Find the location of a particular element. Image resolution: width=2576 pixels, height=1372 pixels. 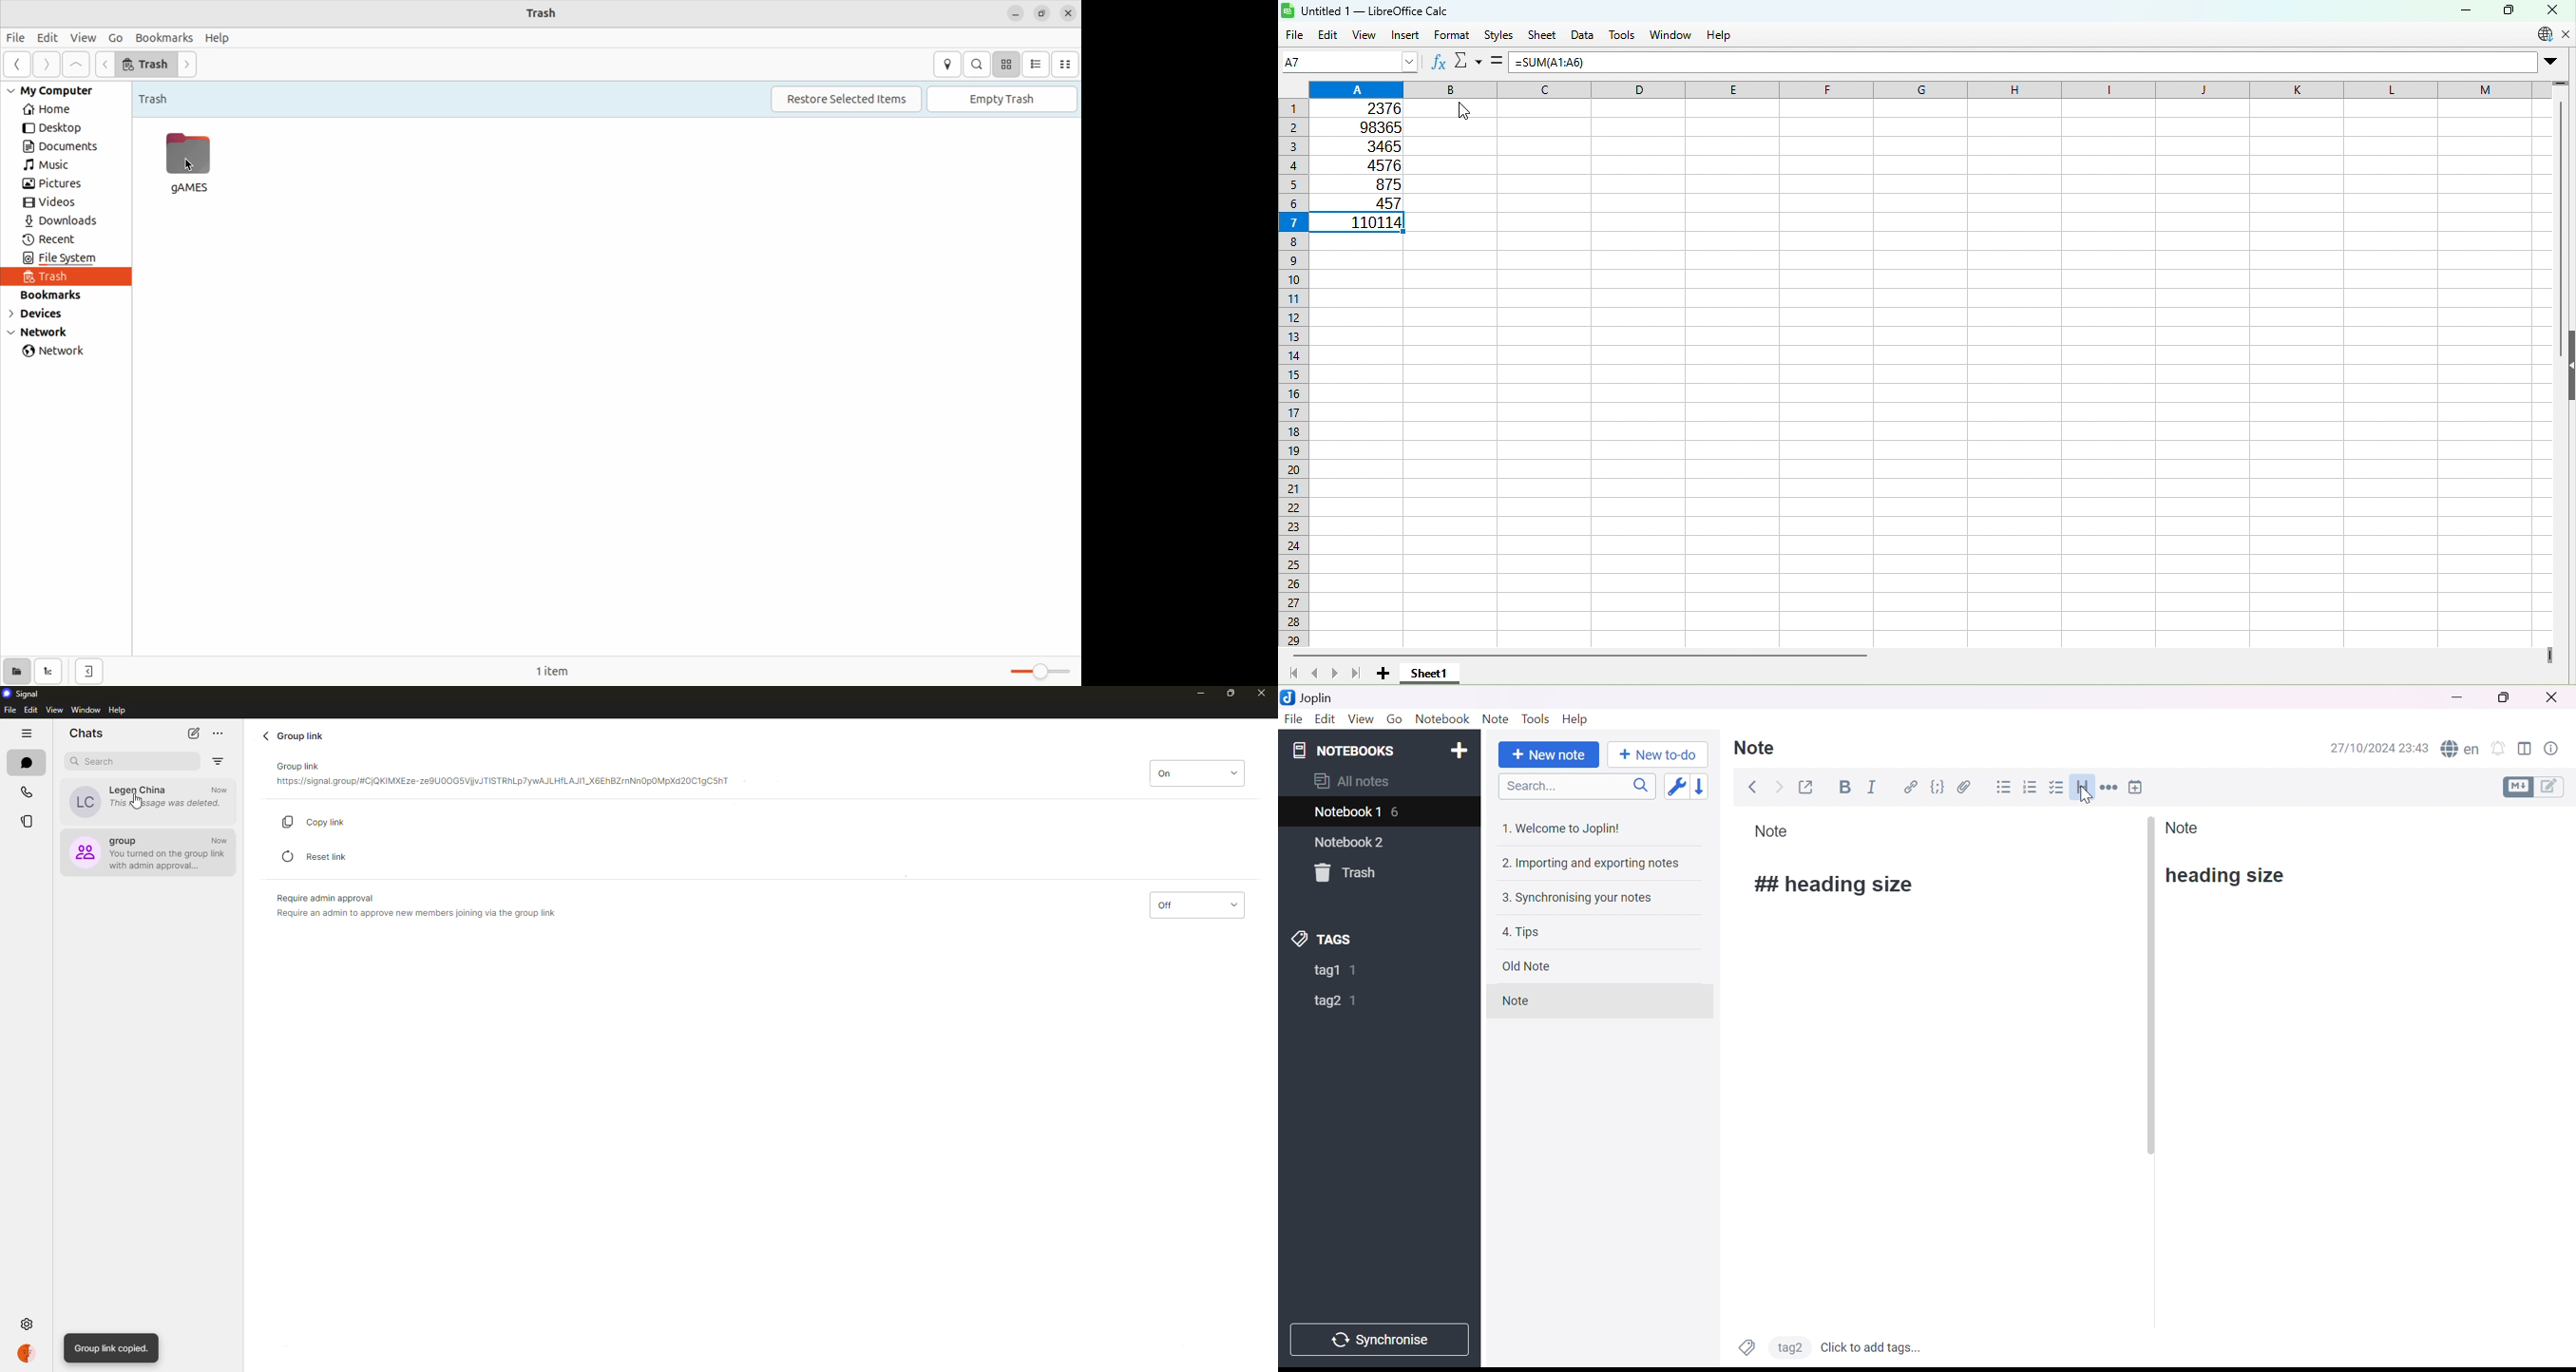

Note is located at coordinates (1755, 748).